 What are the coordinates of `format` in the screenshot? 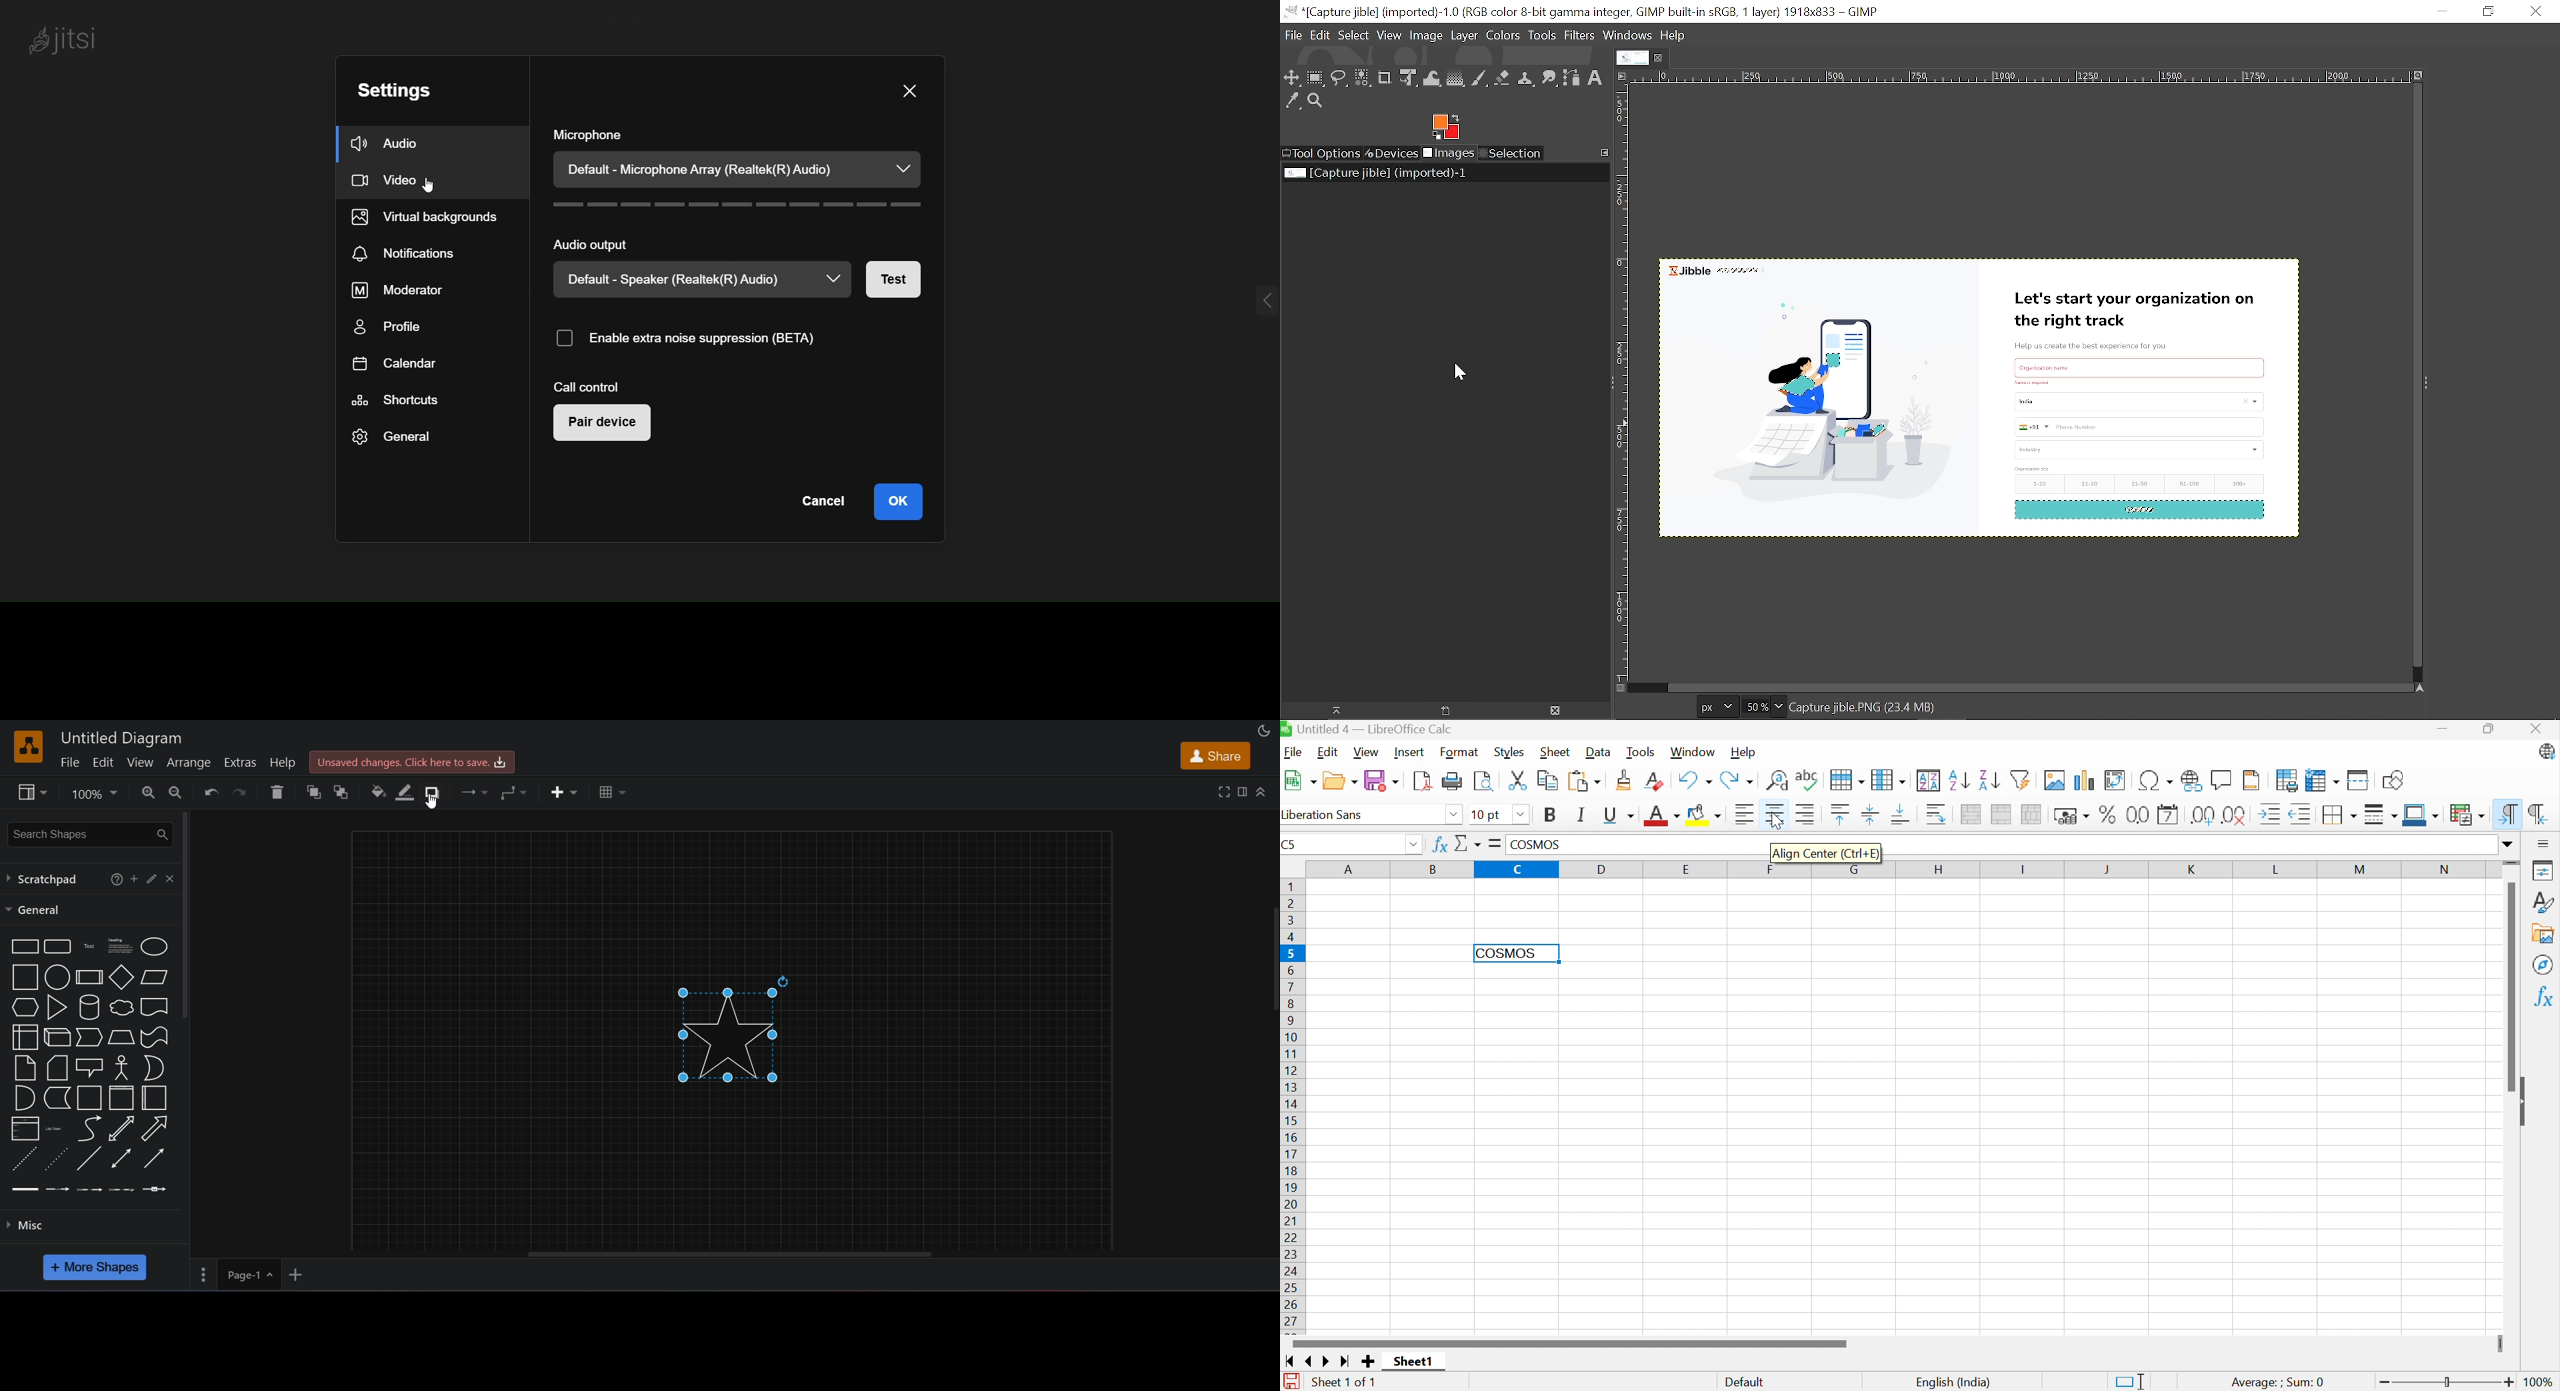 It's located at (1243, 792).